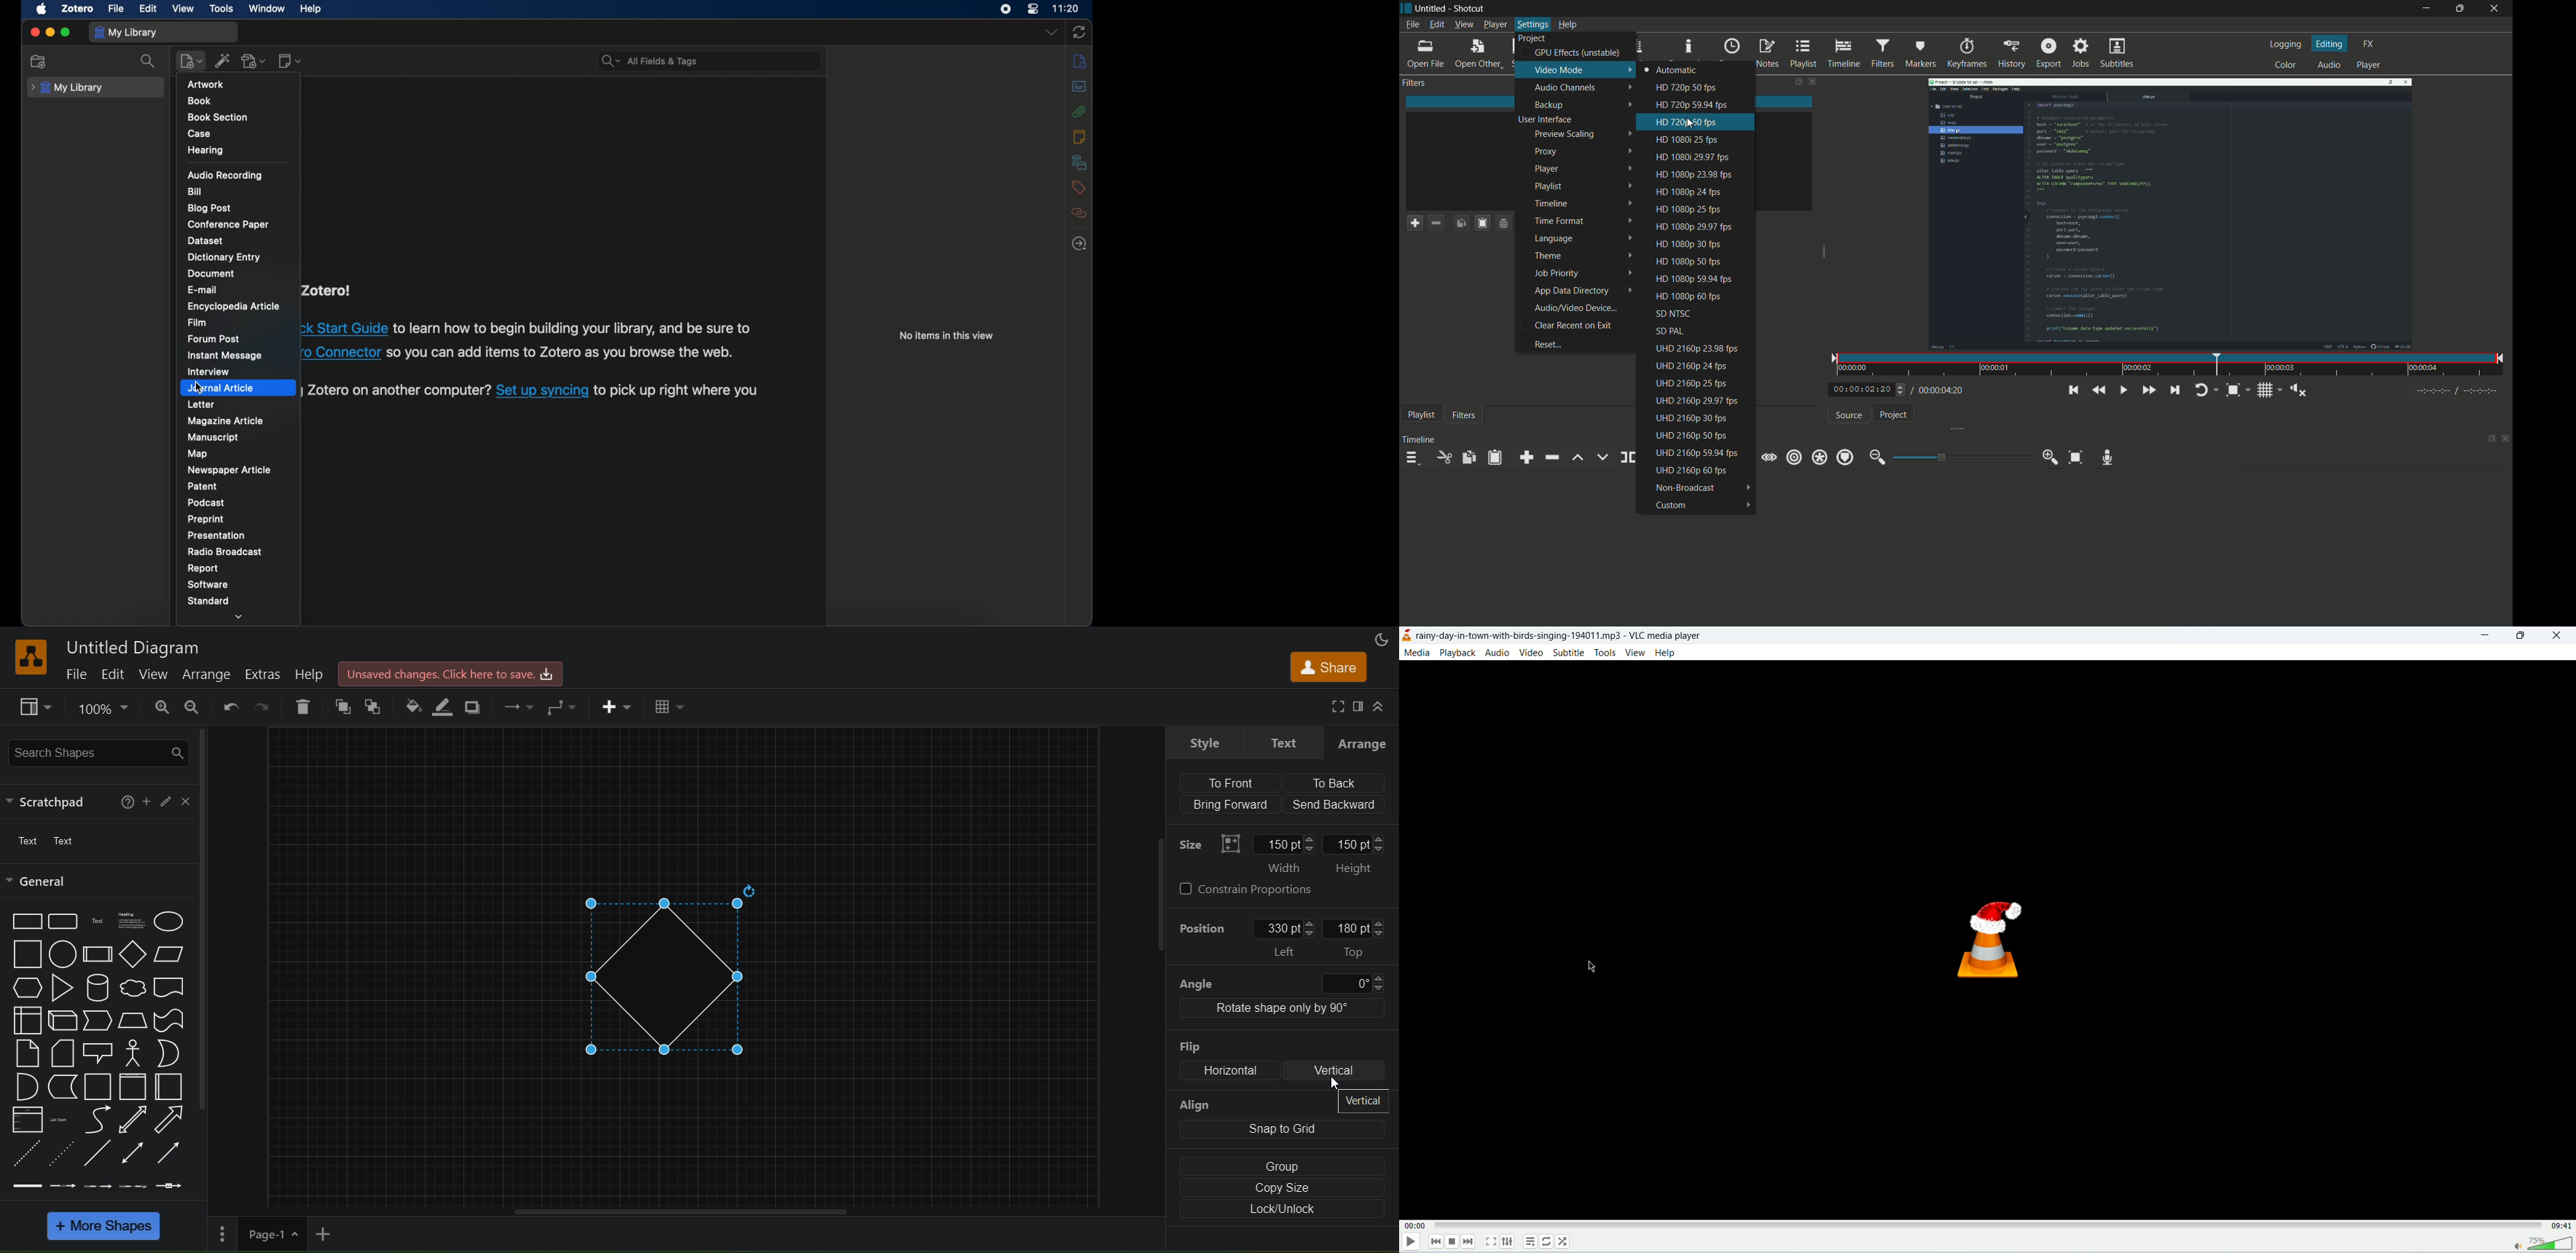  I want to click on bill, so click(195, 191).